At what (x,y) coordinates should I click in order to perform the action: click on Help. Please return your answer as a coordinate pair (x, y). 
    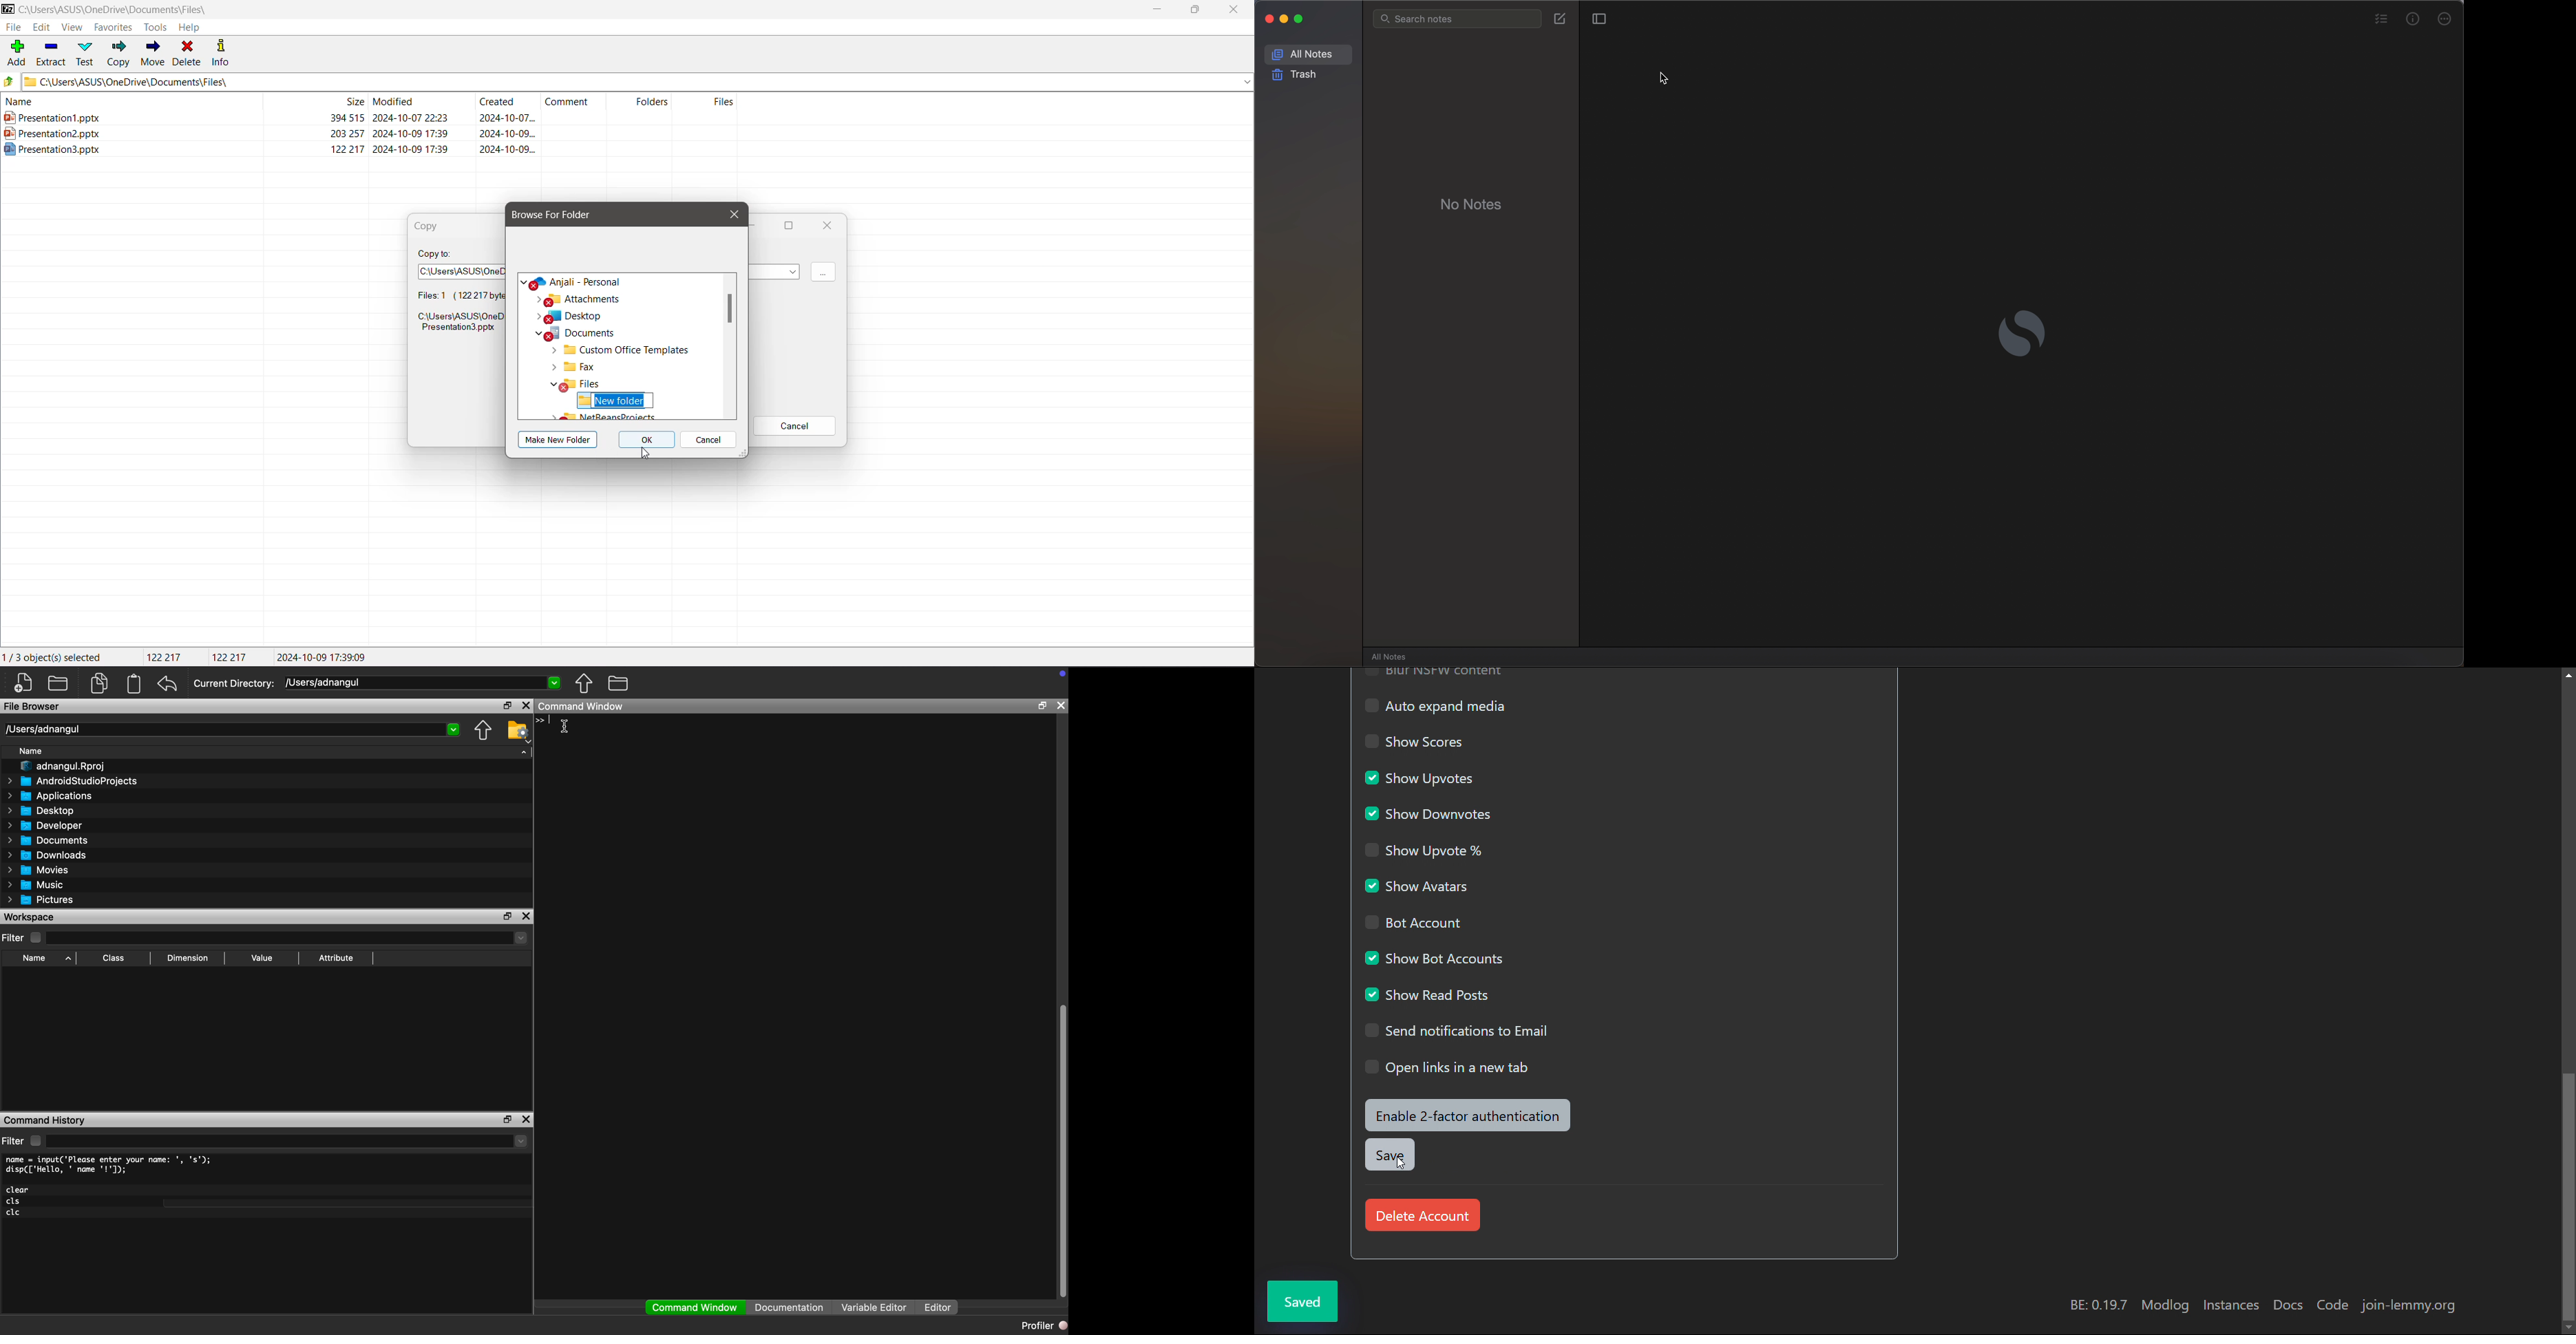
    Looking at the image, I should click on (191, 28).